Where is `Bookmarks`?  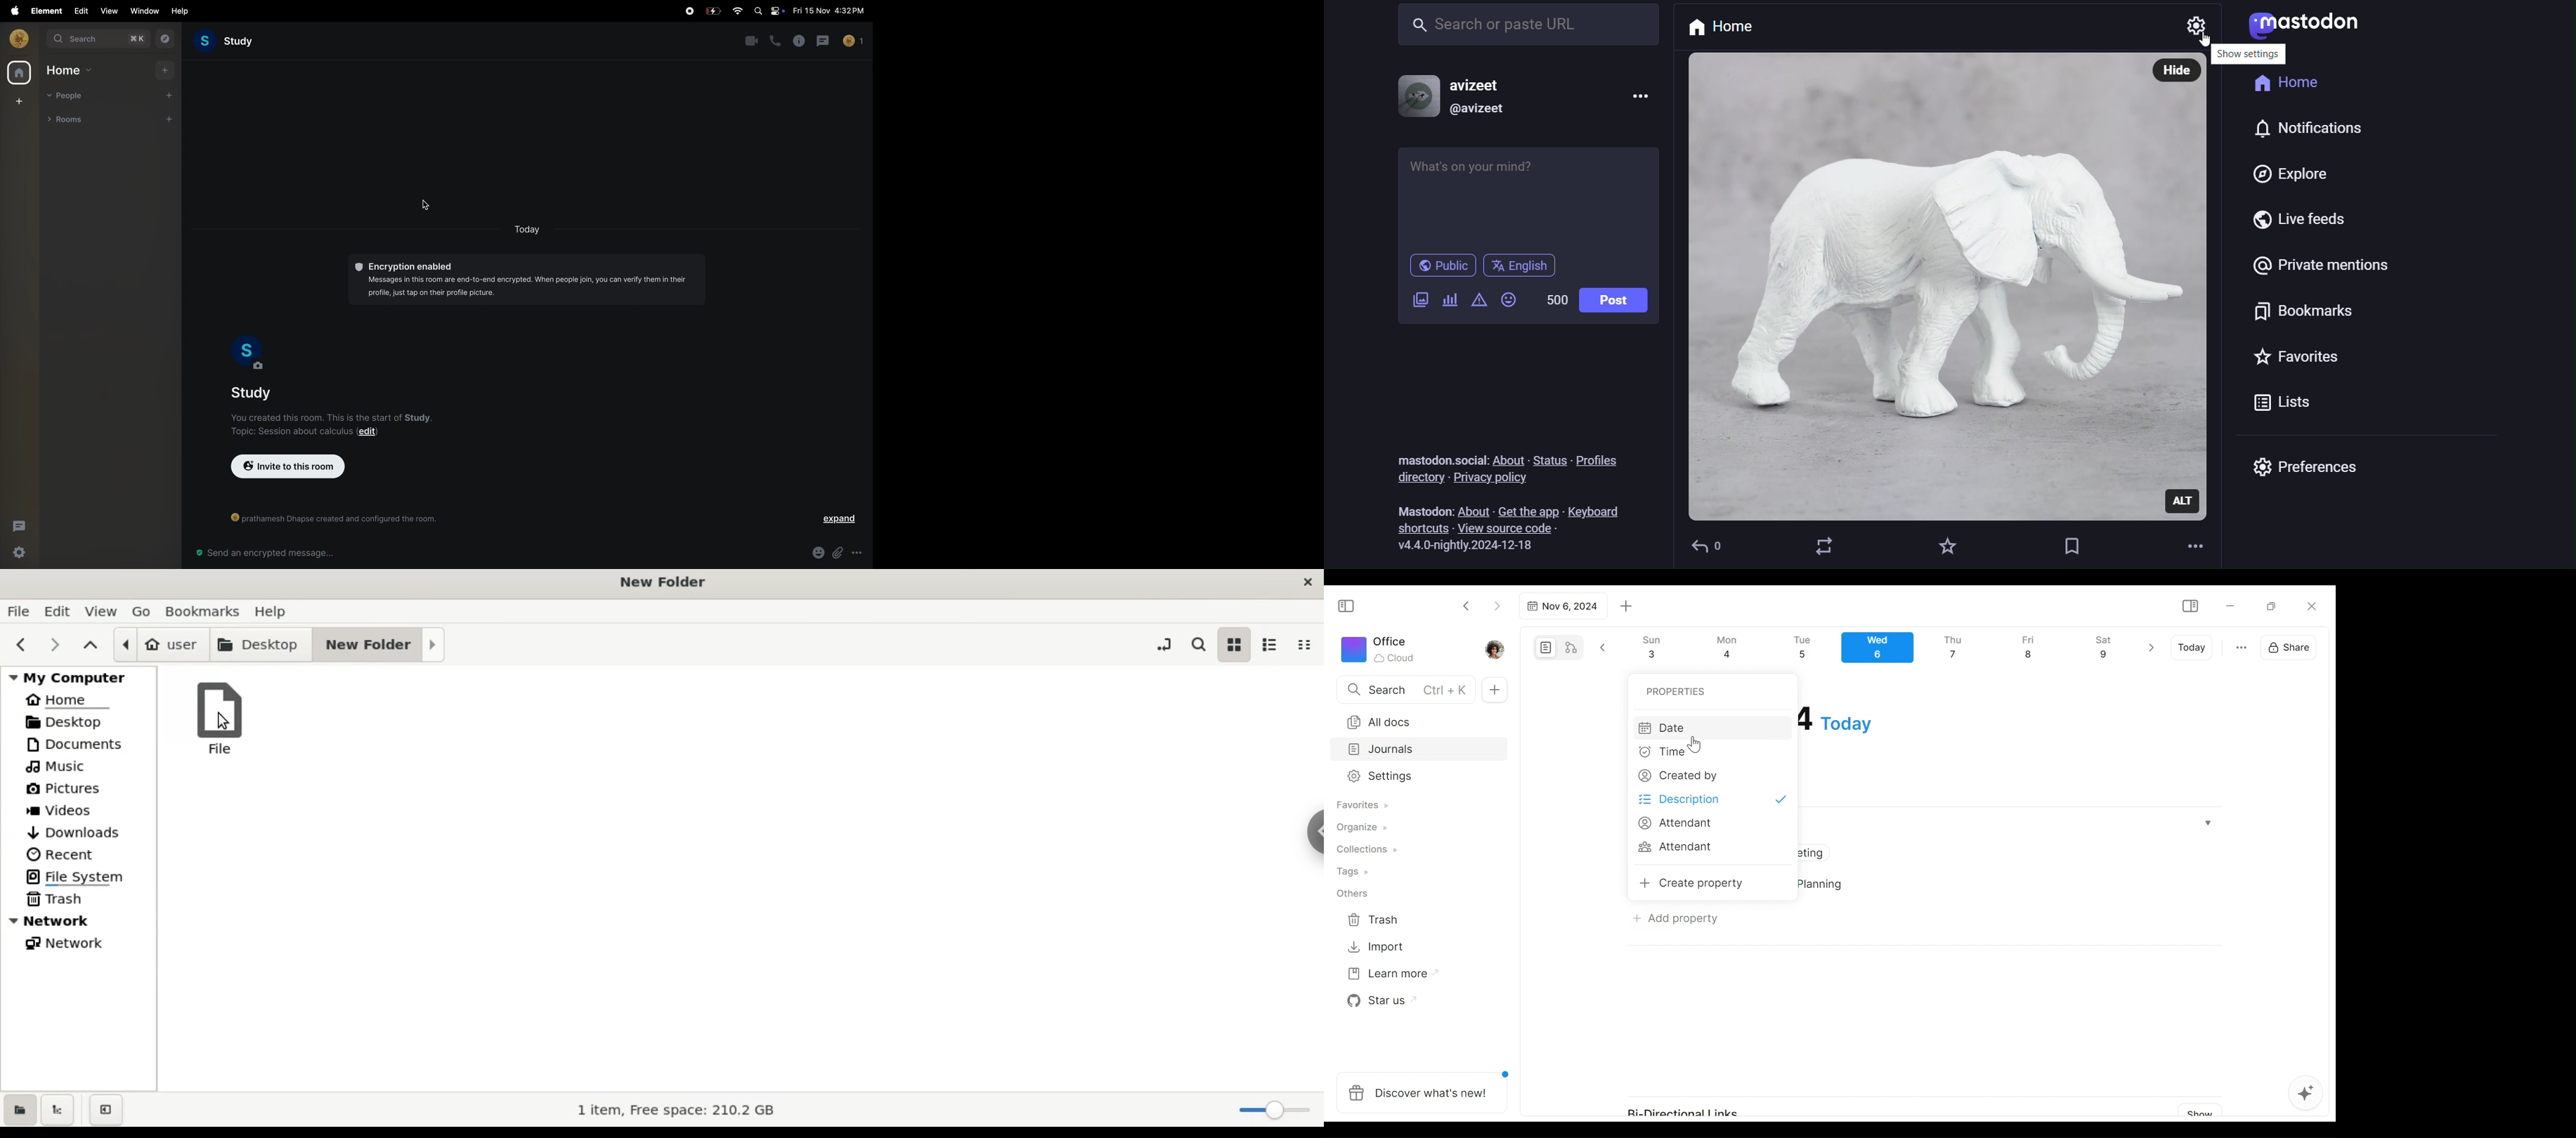
Bookmarks is located at coordinates (2299, 314).